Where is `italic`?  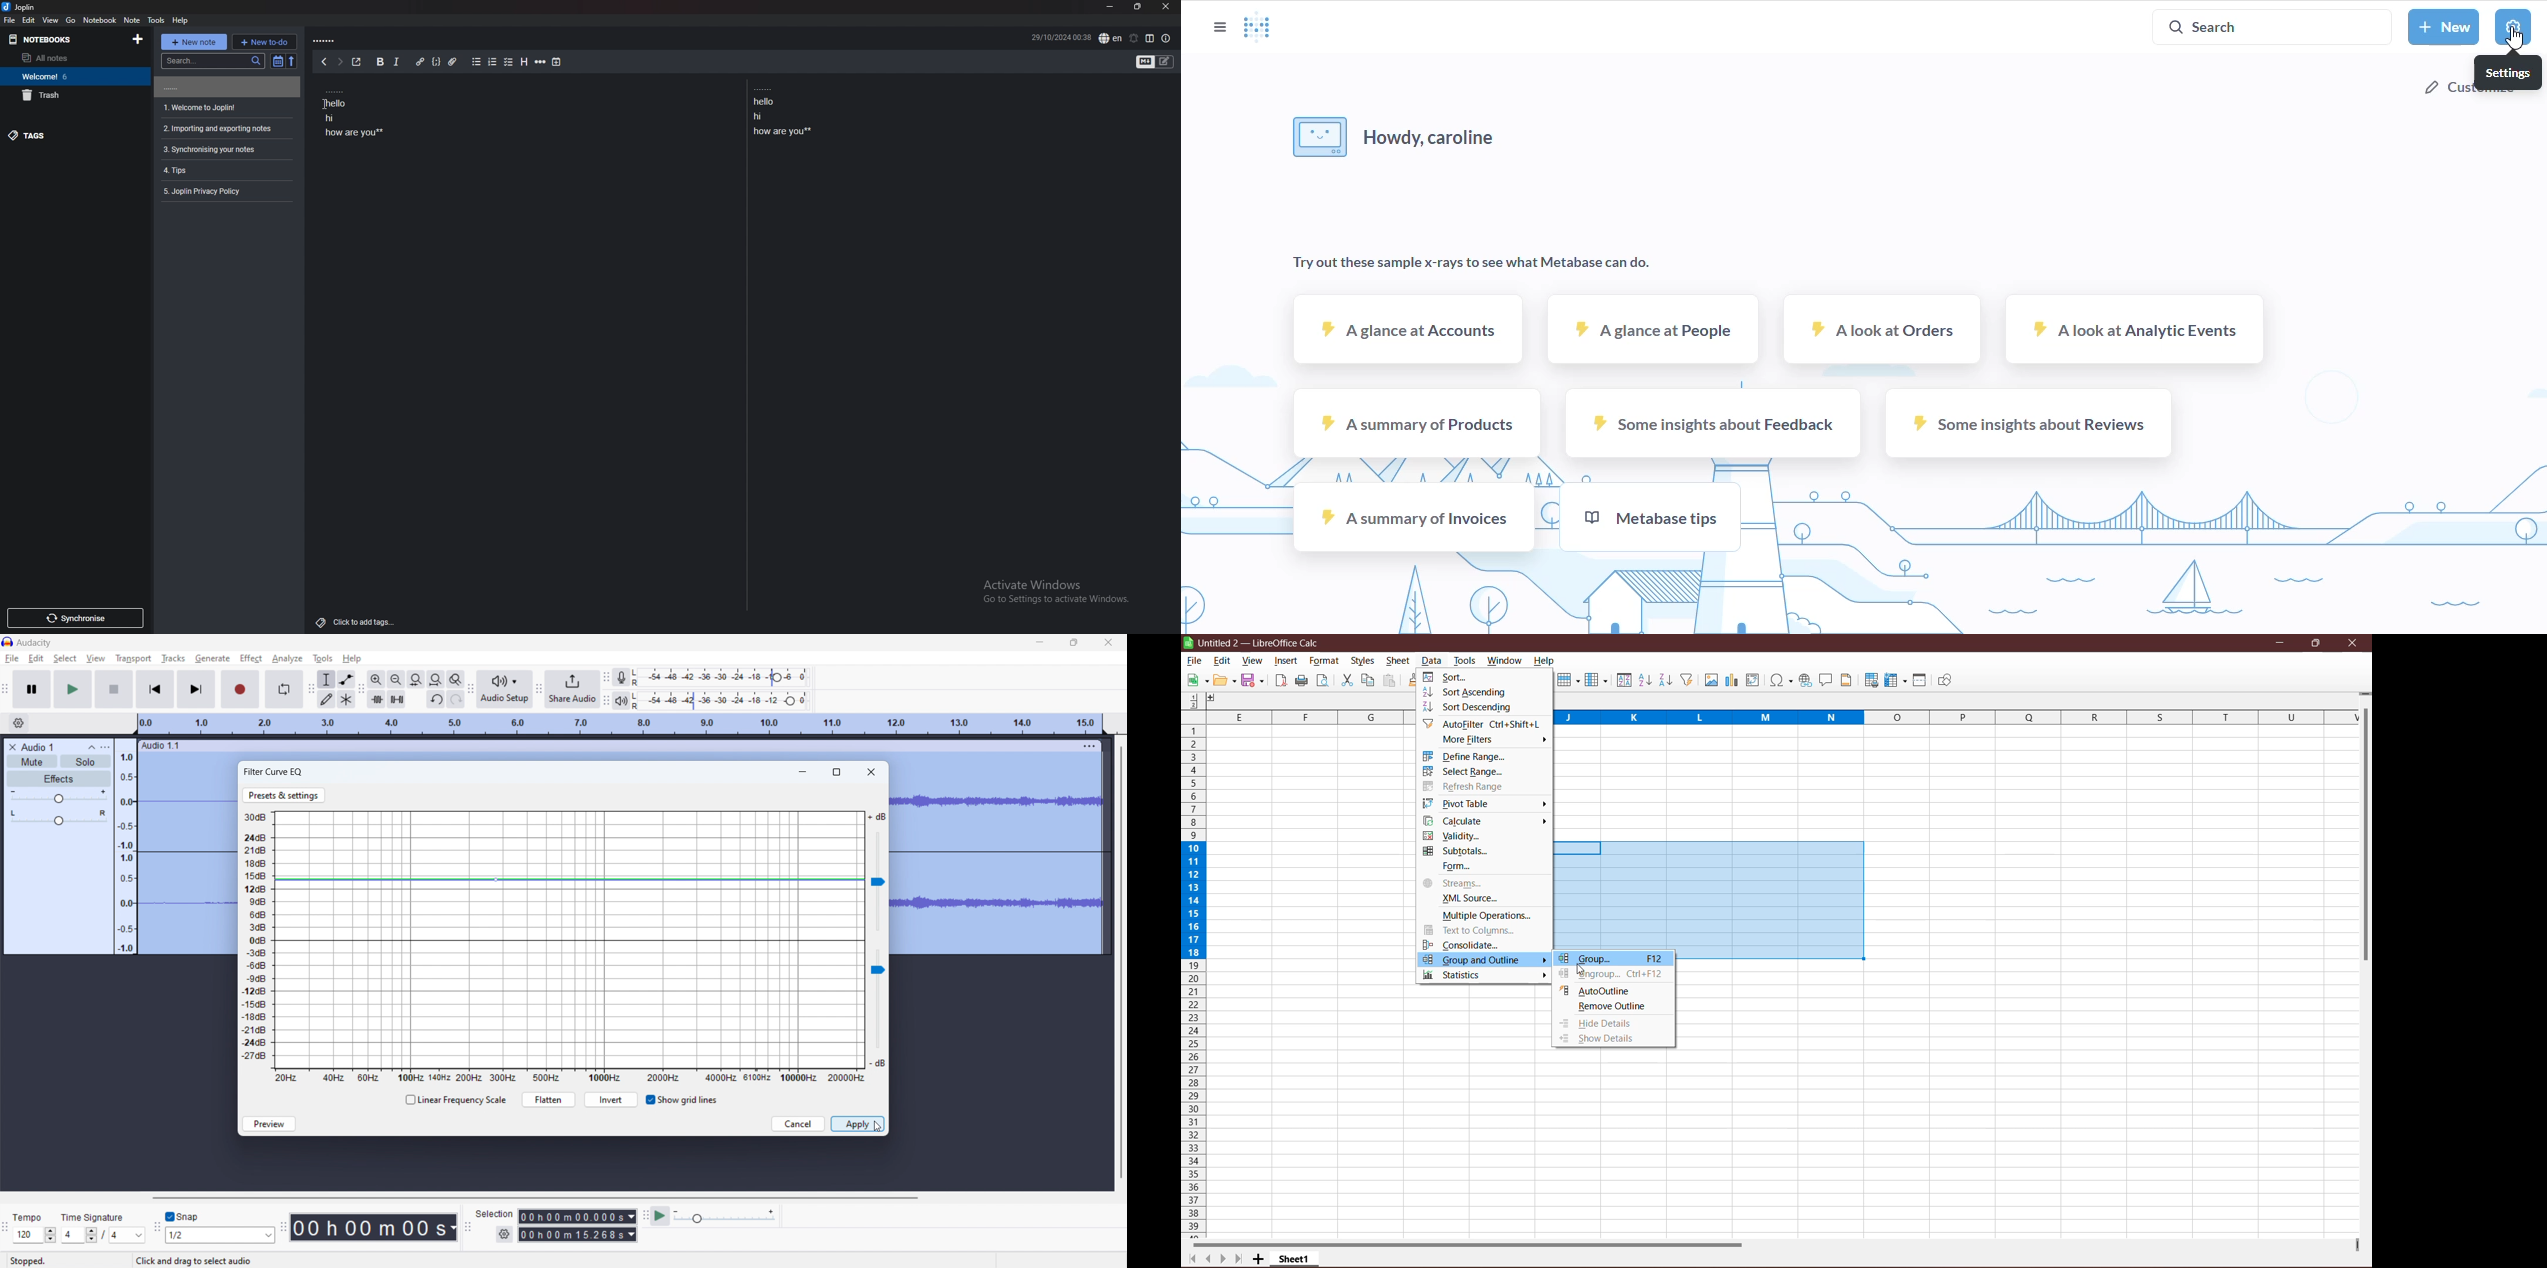 italic is located at coordinates (398, 62).